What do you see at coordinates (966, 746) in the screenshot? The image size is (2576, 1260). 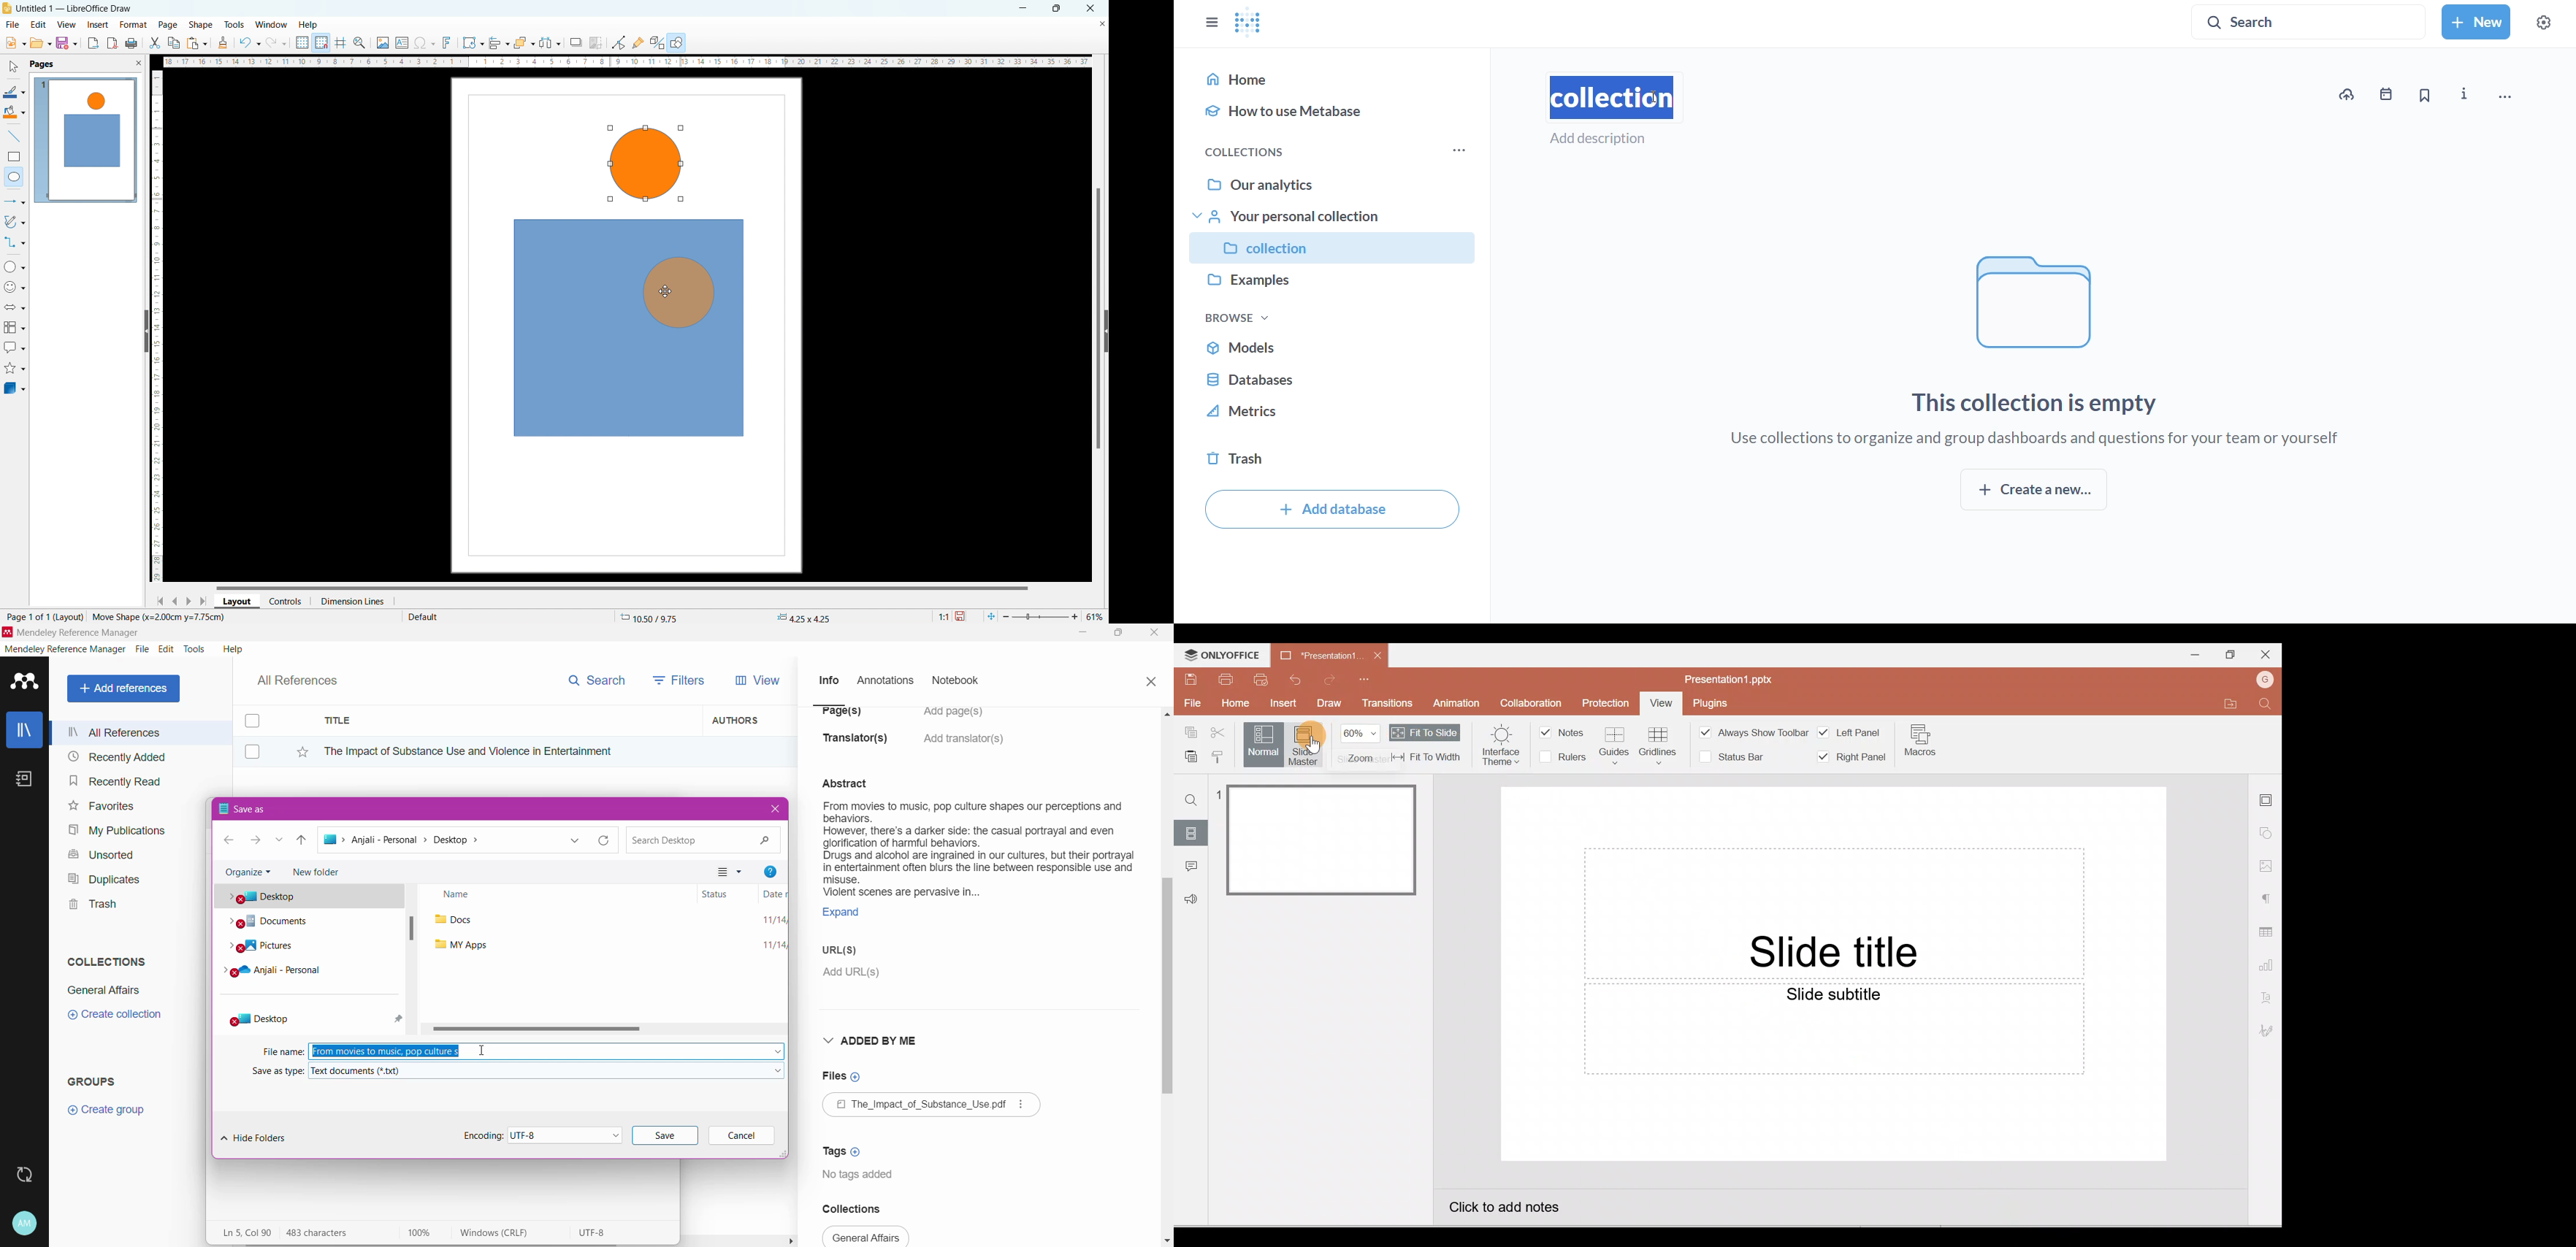 I see `Click to Add translators` at bounding box center [966, 746].